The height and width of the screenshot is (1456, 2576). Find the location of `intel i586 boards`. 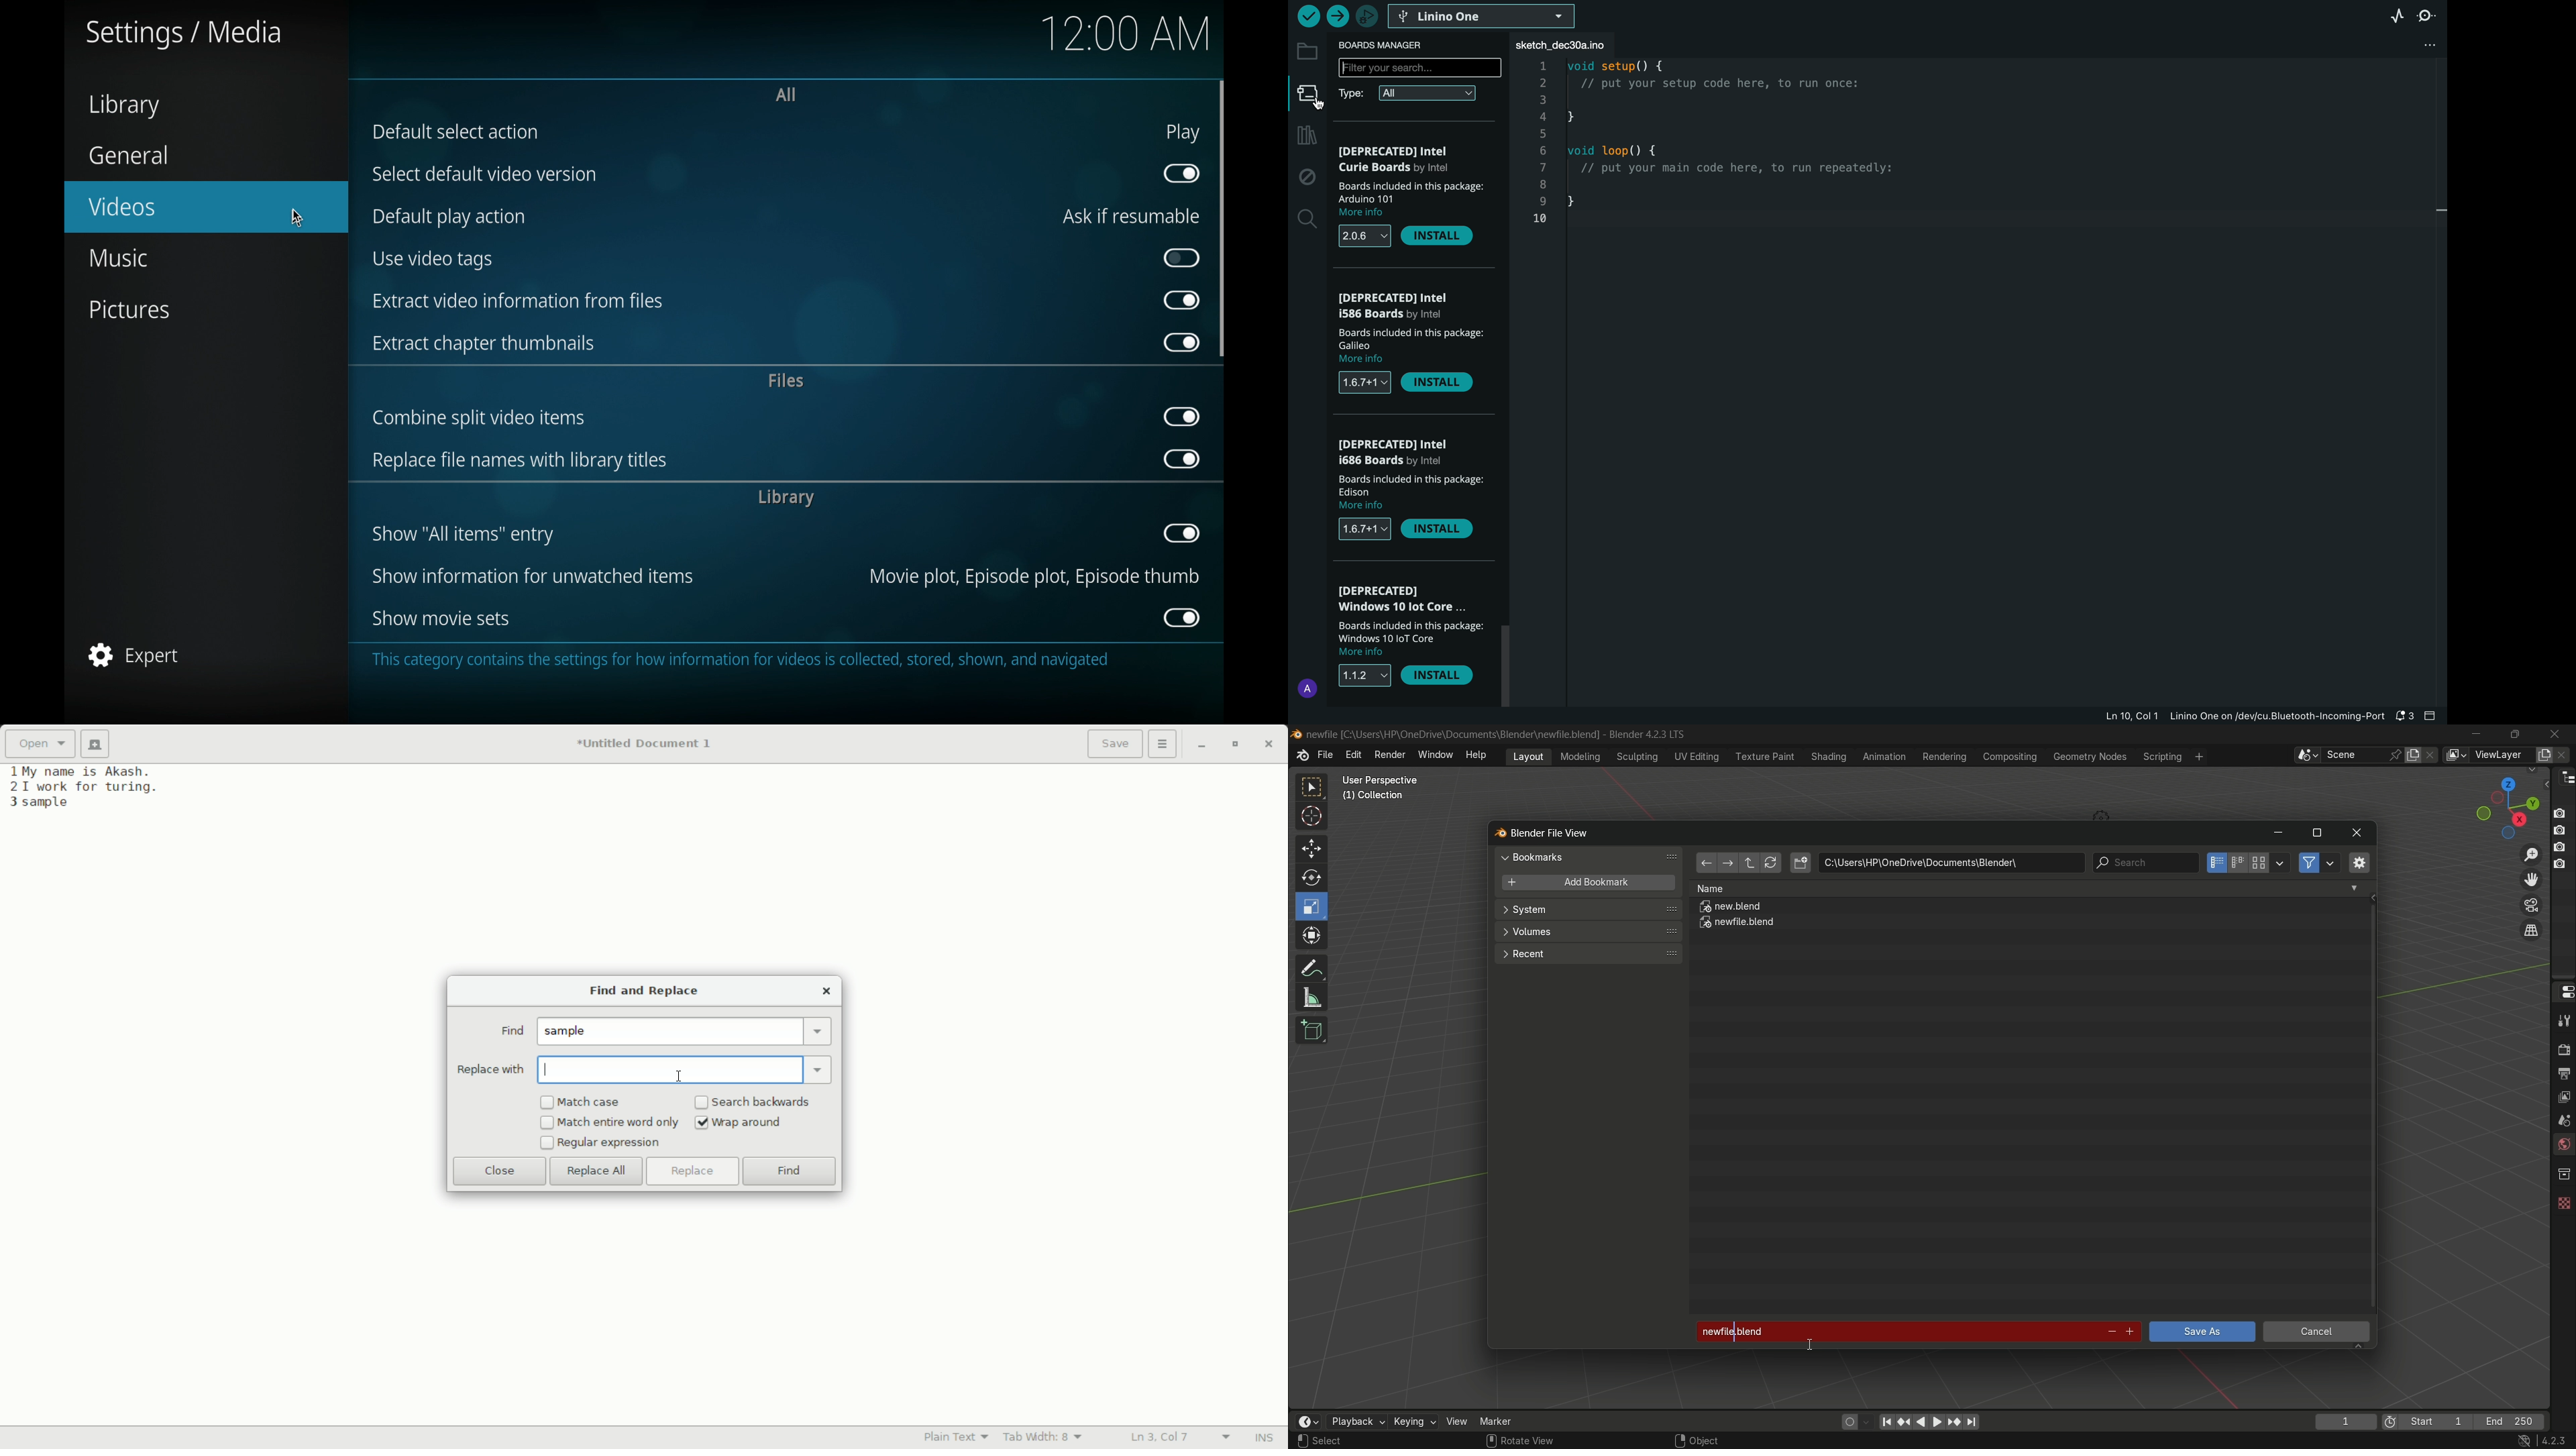

intel i586 boards is located at coordinates (1404, 305).